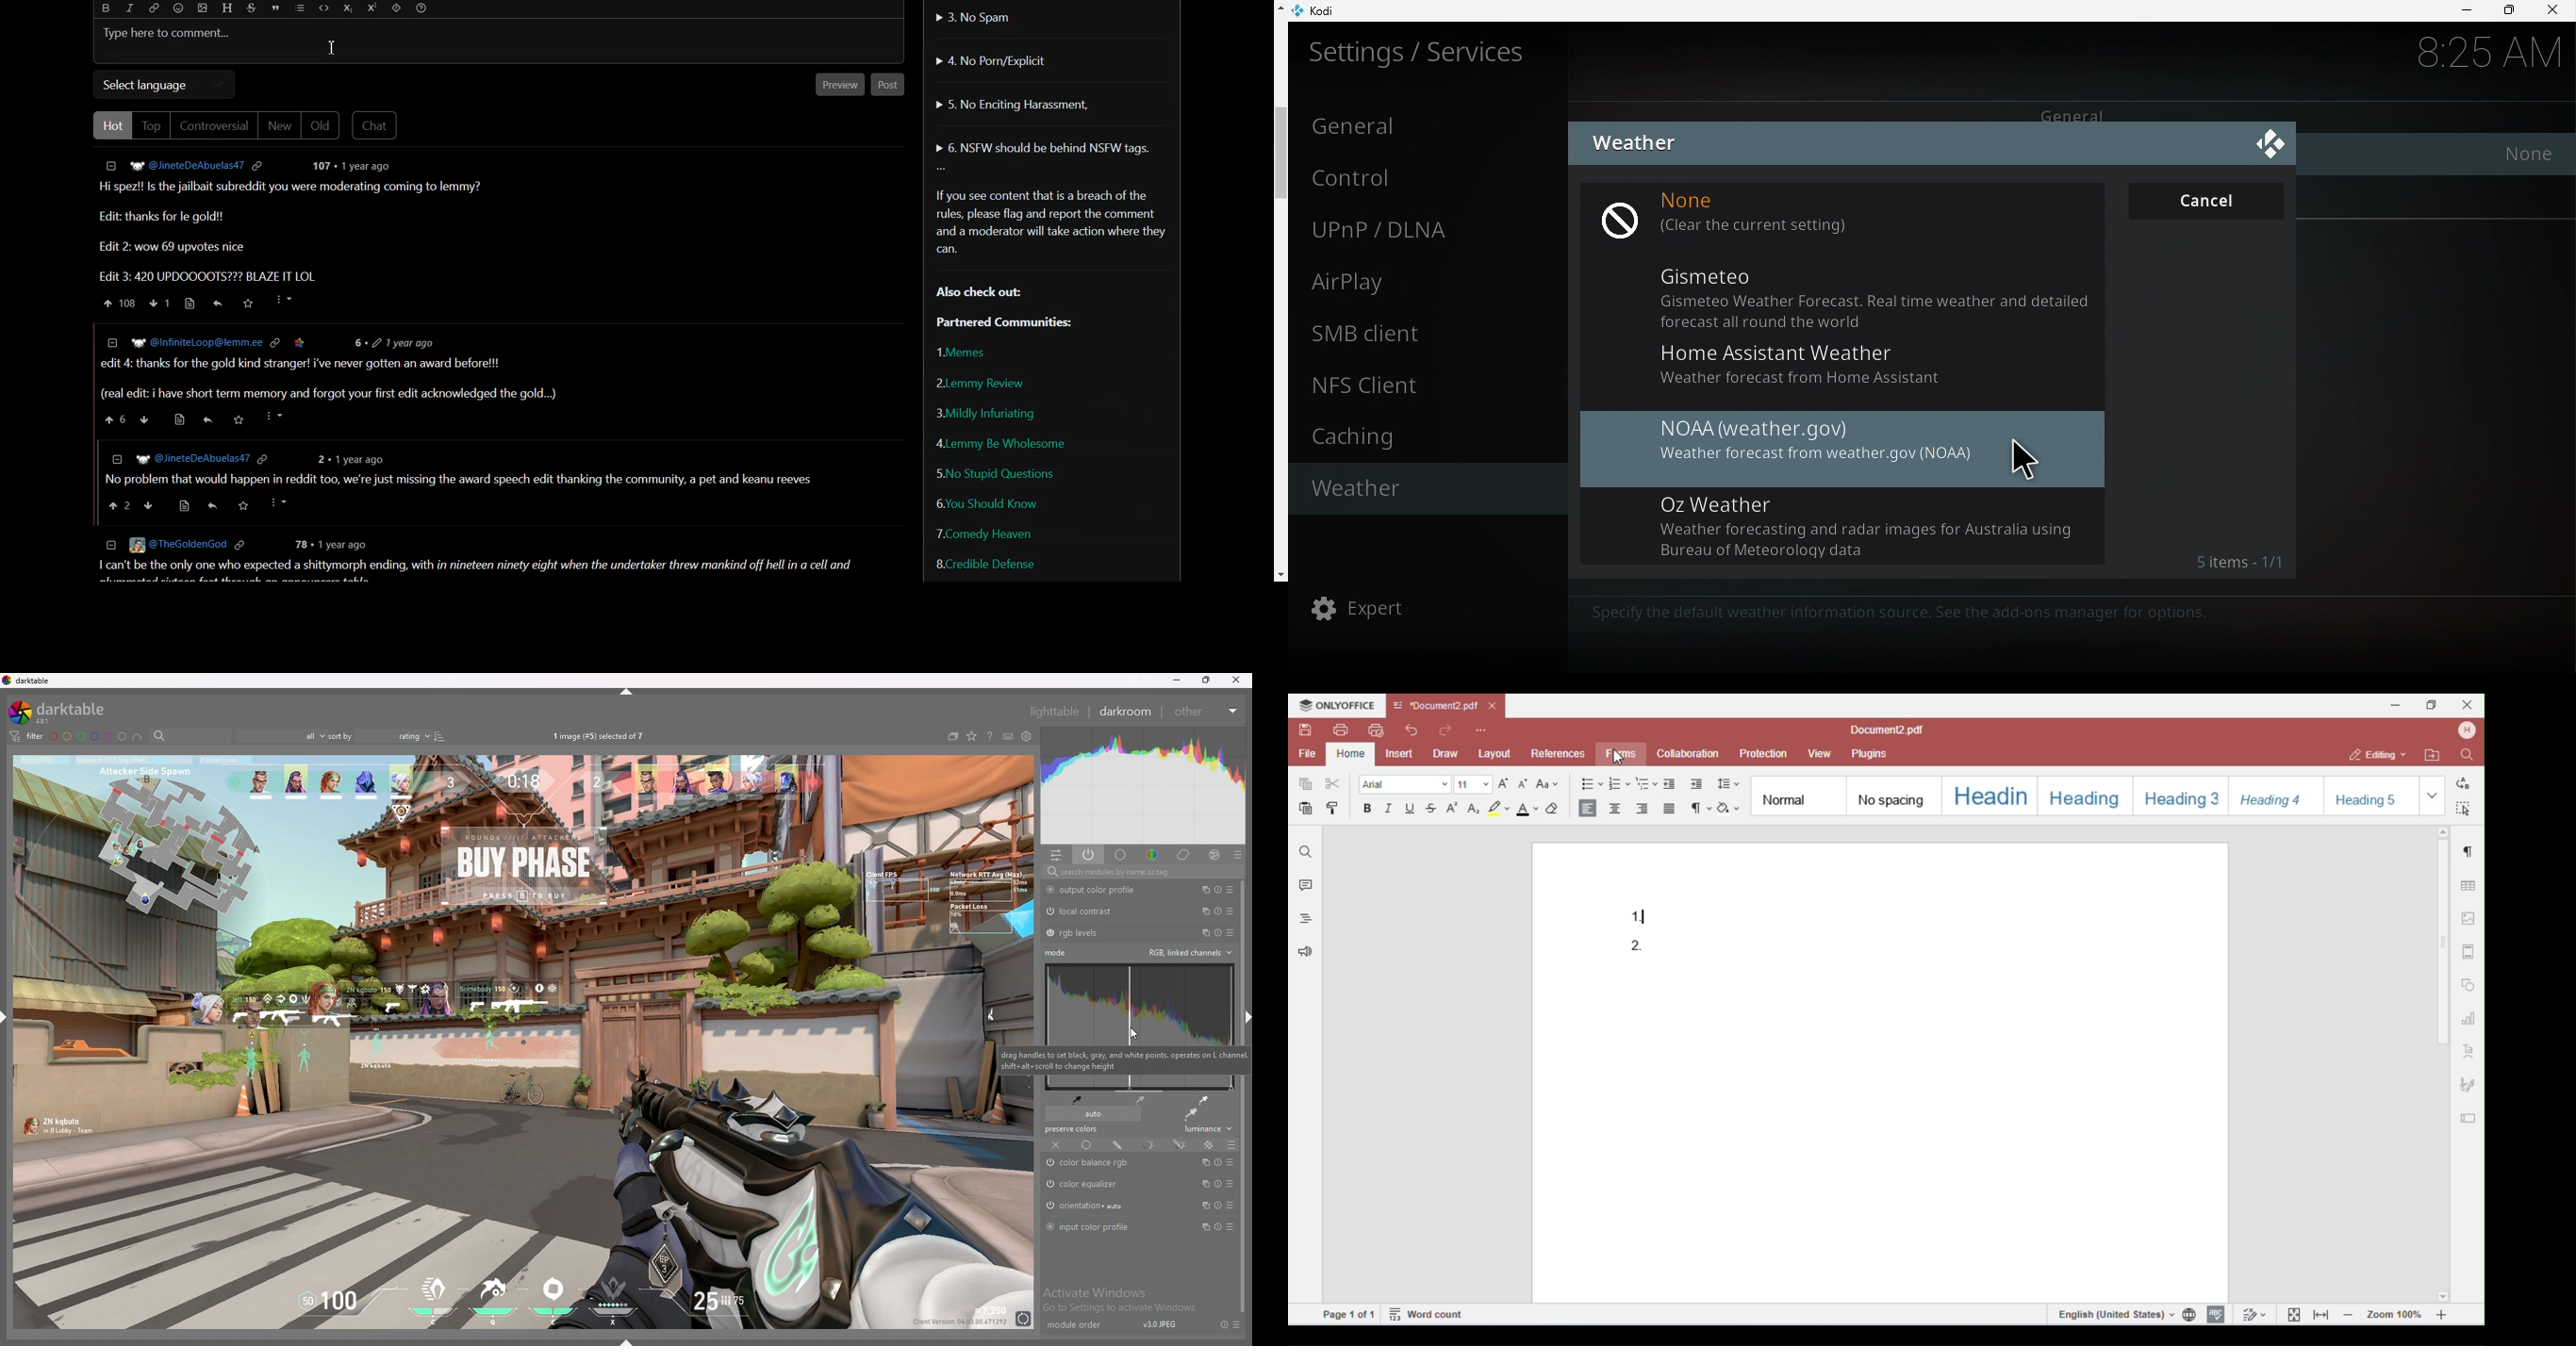 The image size is (2576, 1372). Describe the element at coordinates (156, 216) in the screenshot. I see `Edit: thanks for le gold!!` at that location.